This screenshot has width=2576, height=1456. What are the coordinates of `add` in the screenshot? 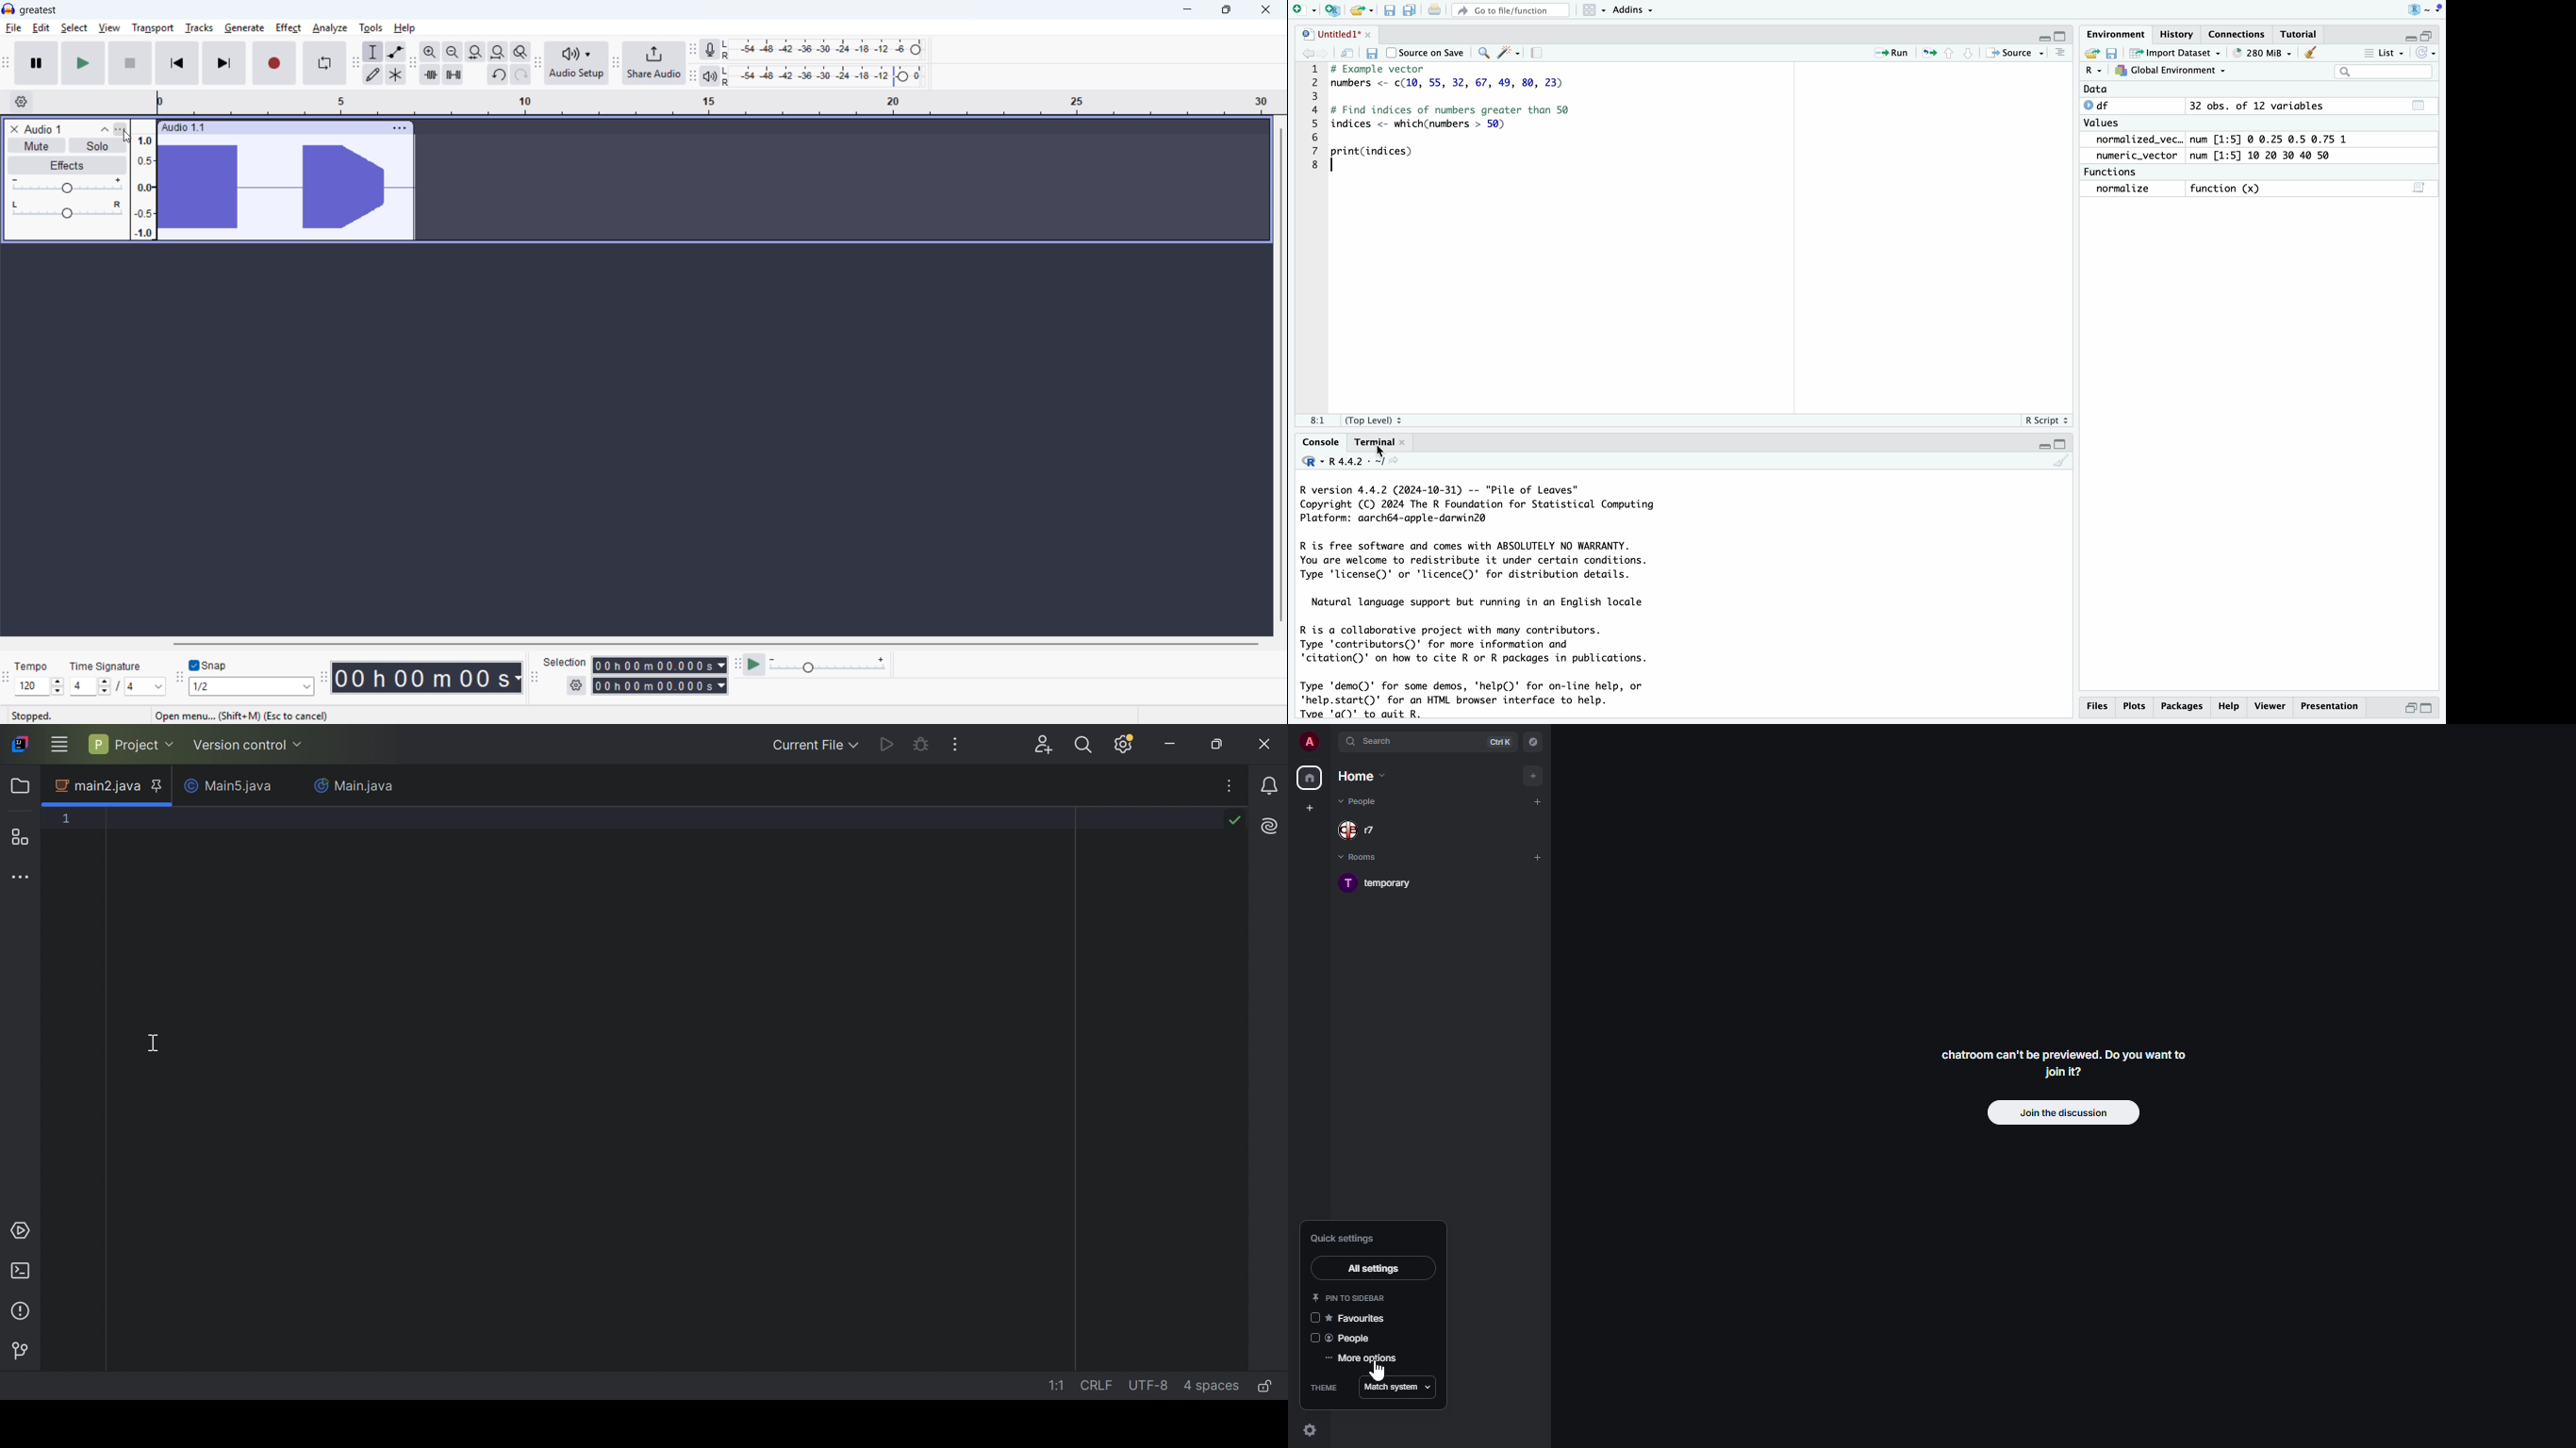 It's located at (1537, 855).